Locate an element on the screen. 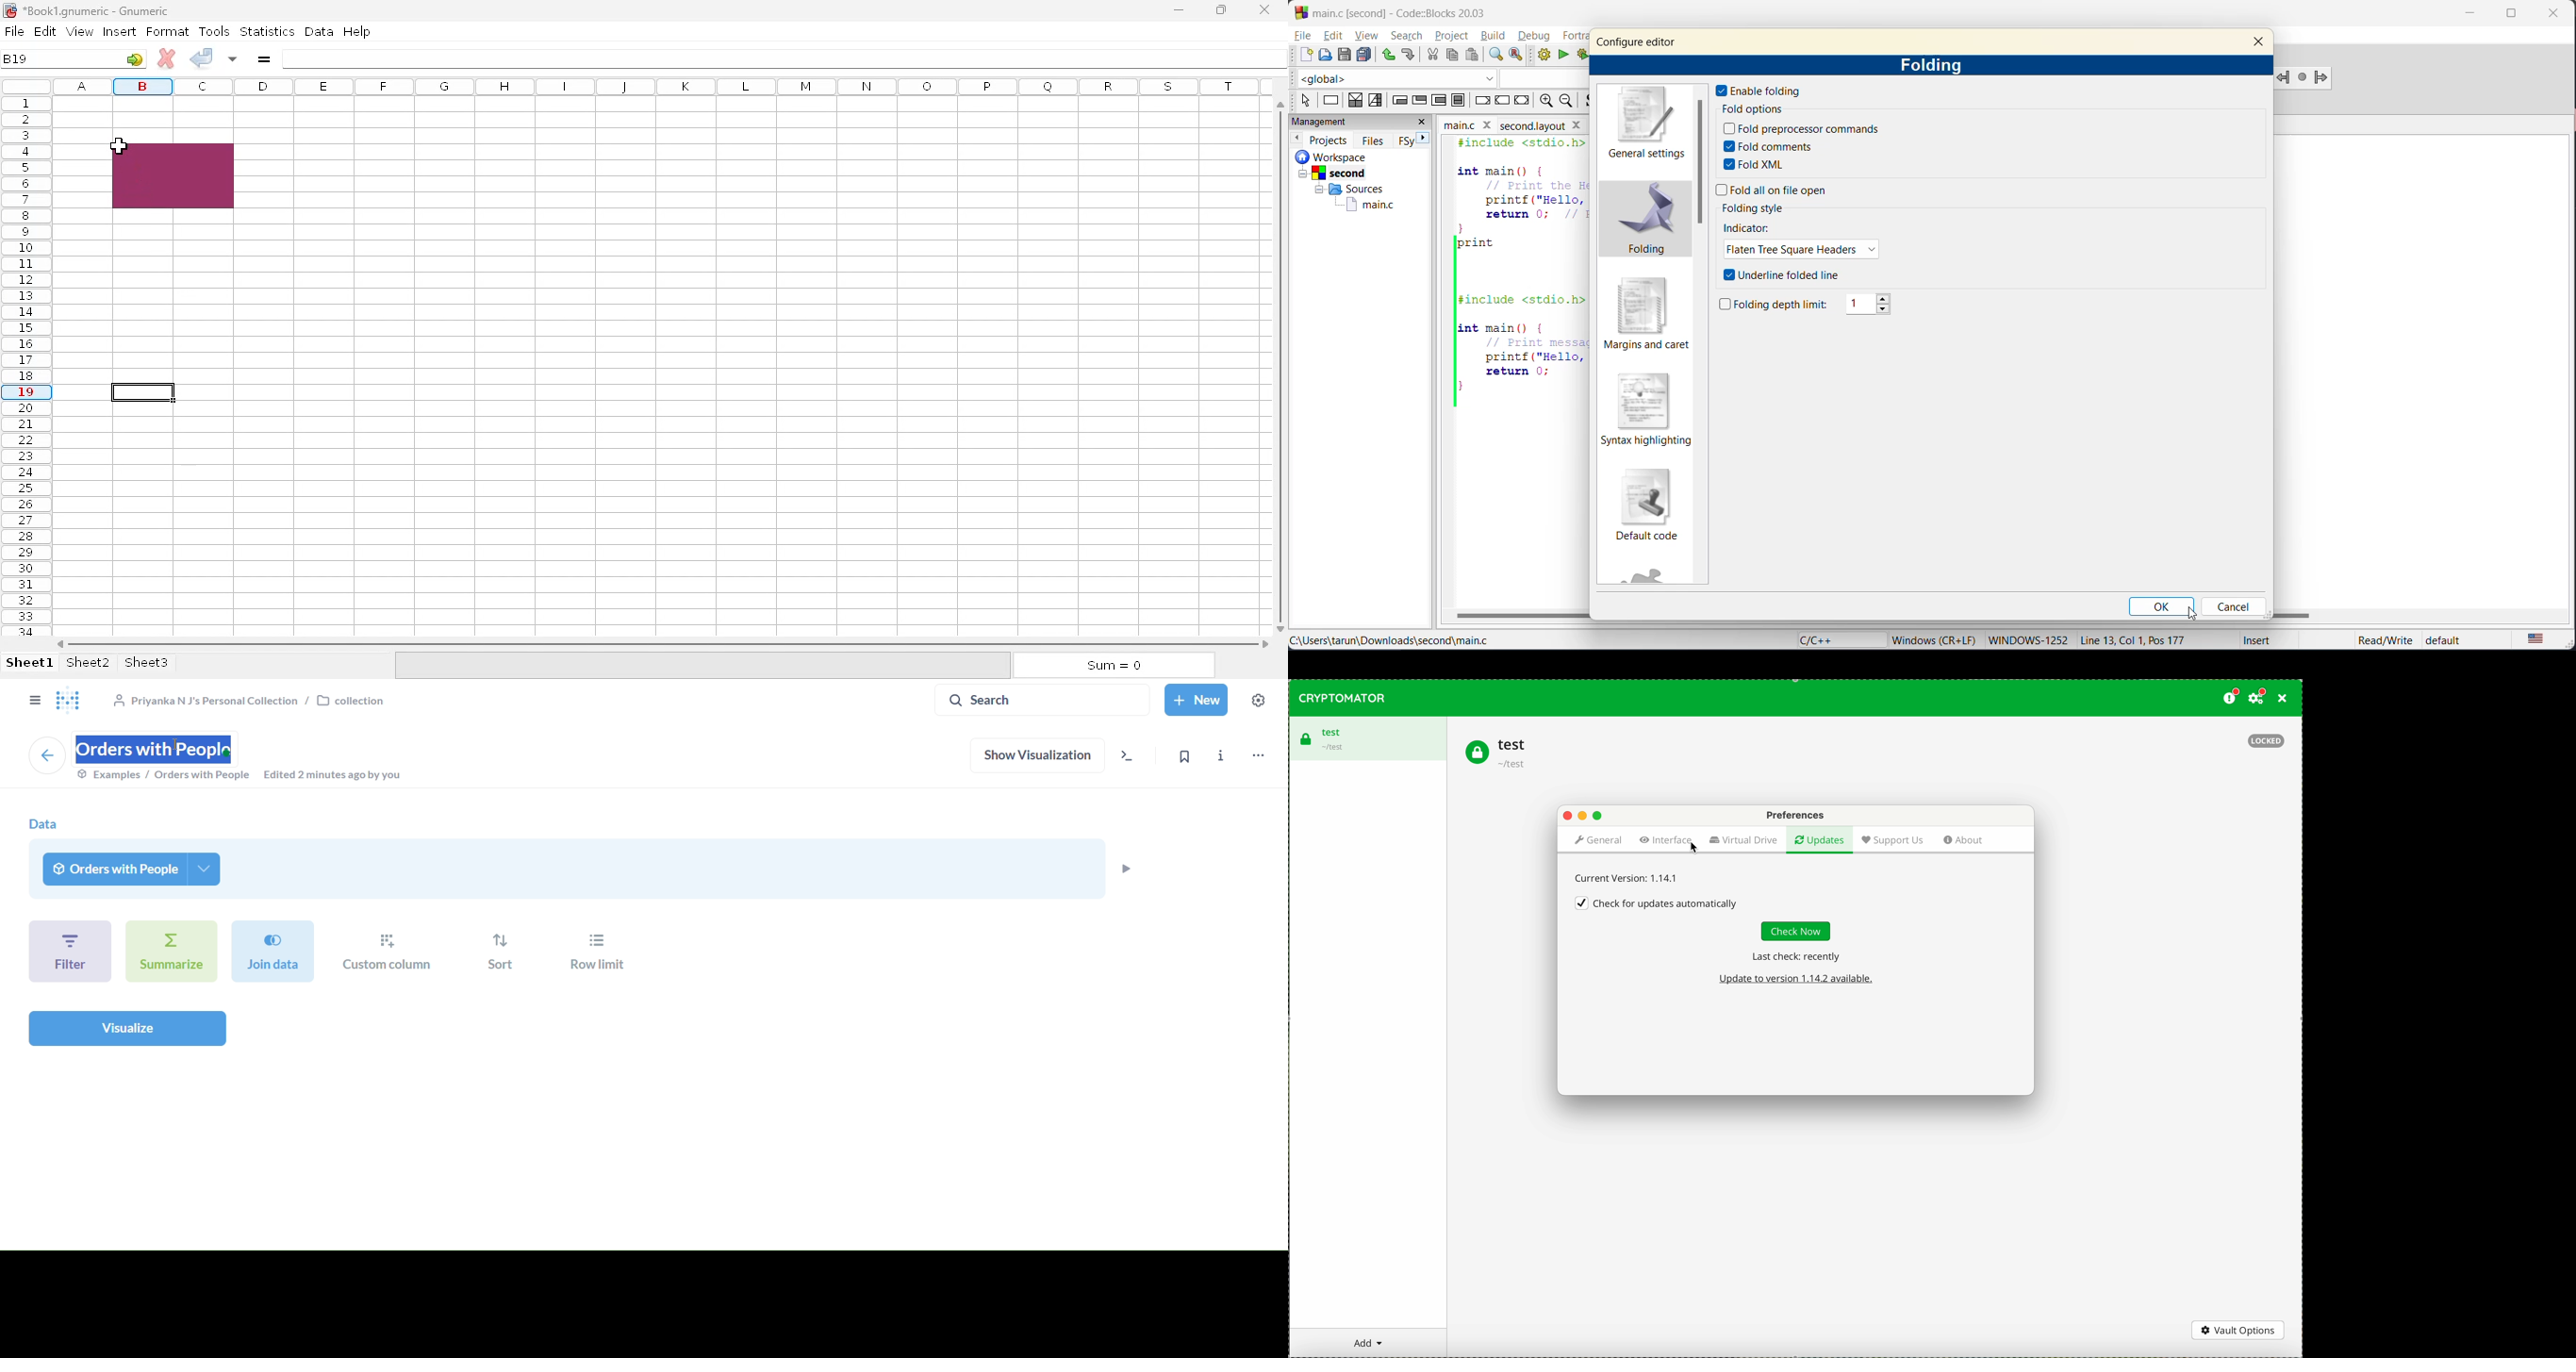  close popup is located at coordinates (1568, 816).